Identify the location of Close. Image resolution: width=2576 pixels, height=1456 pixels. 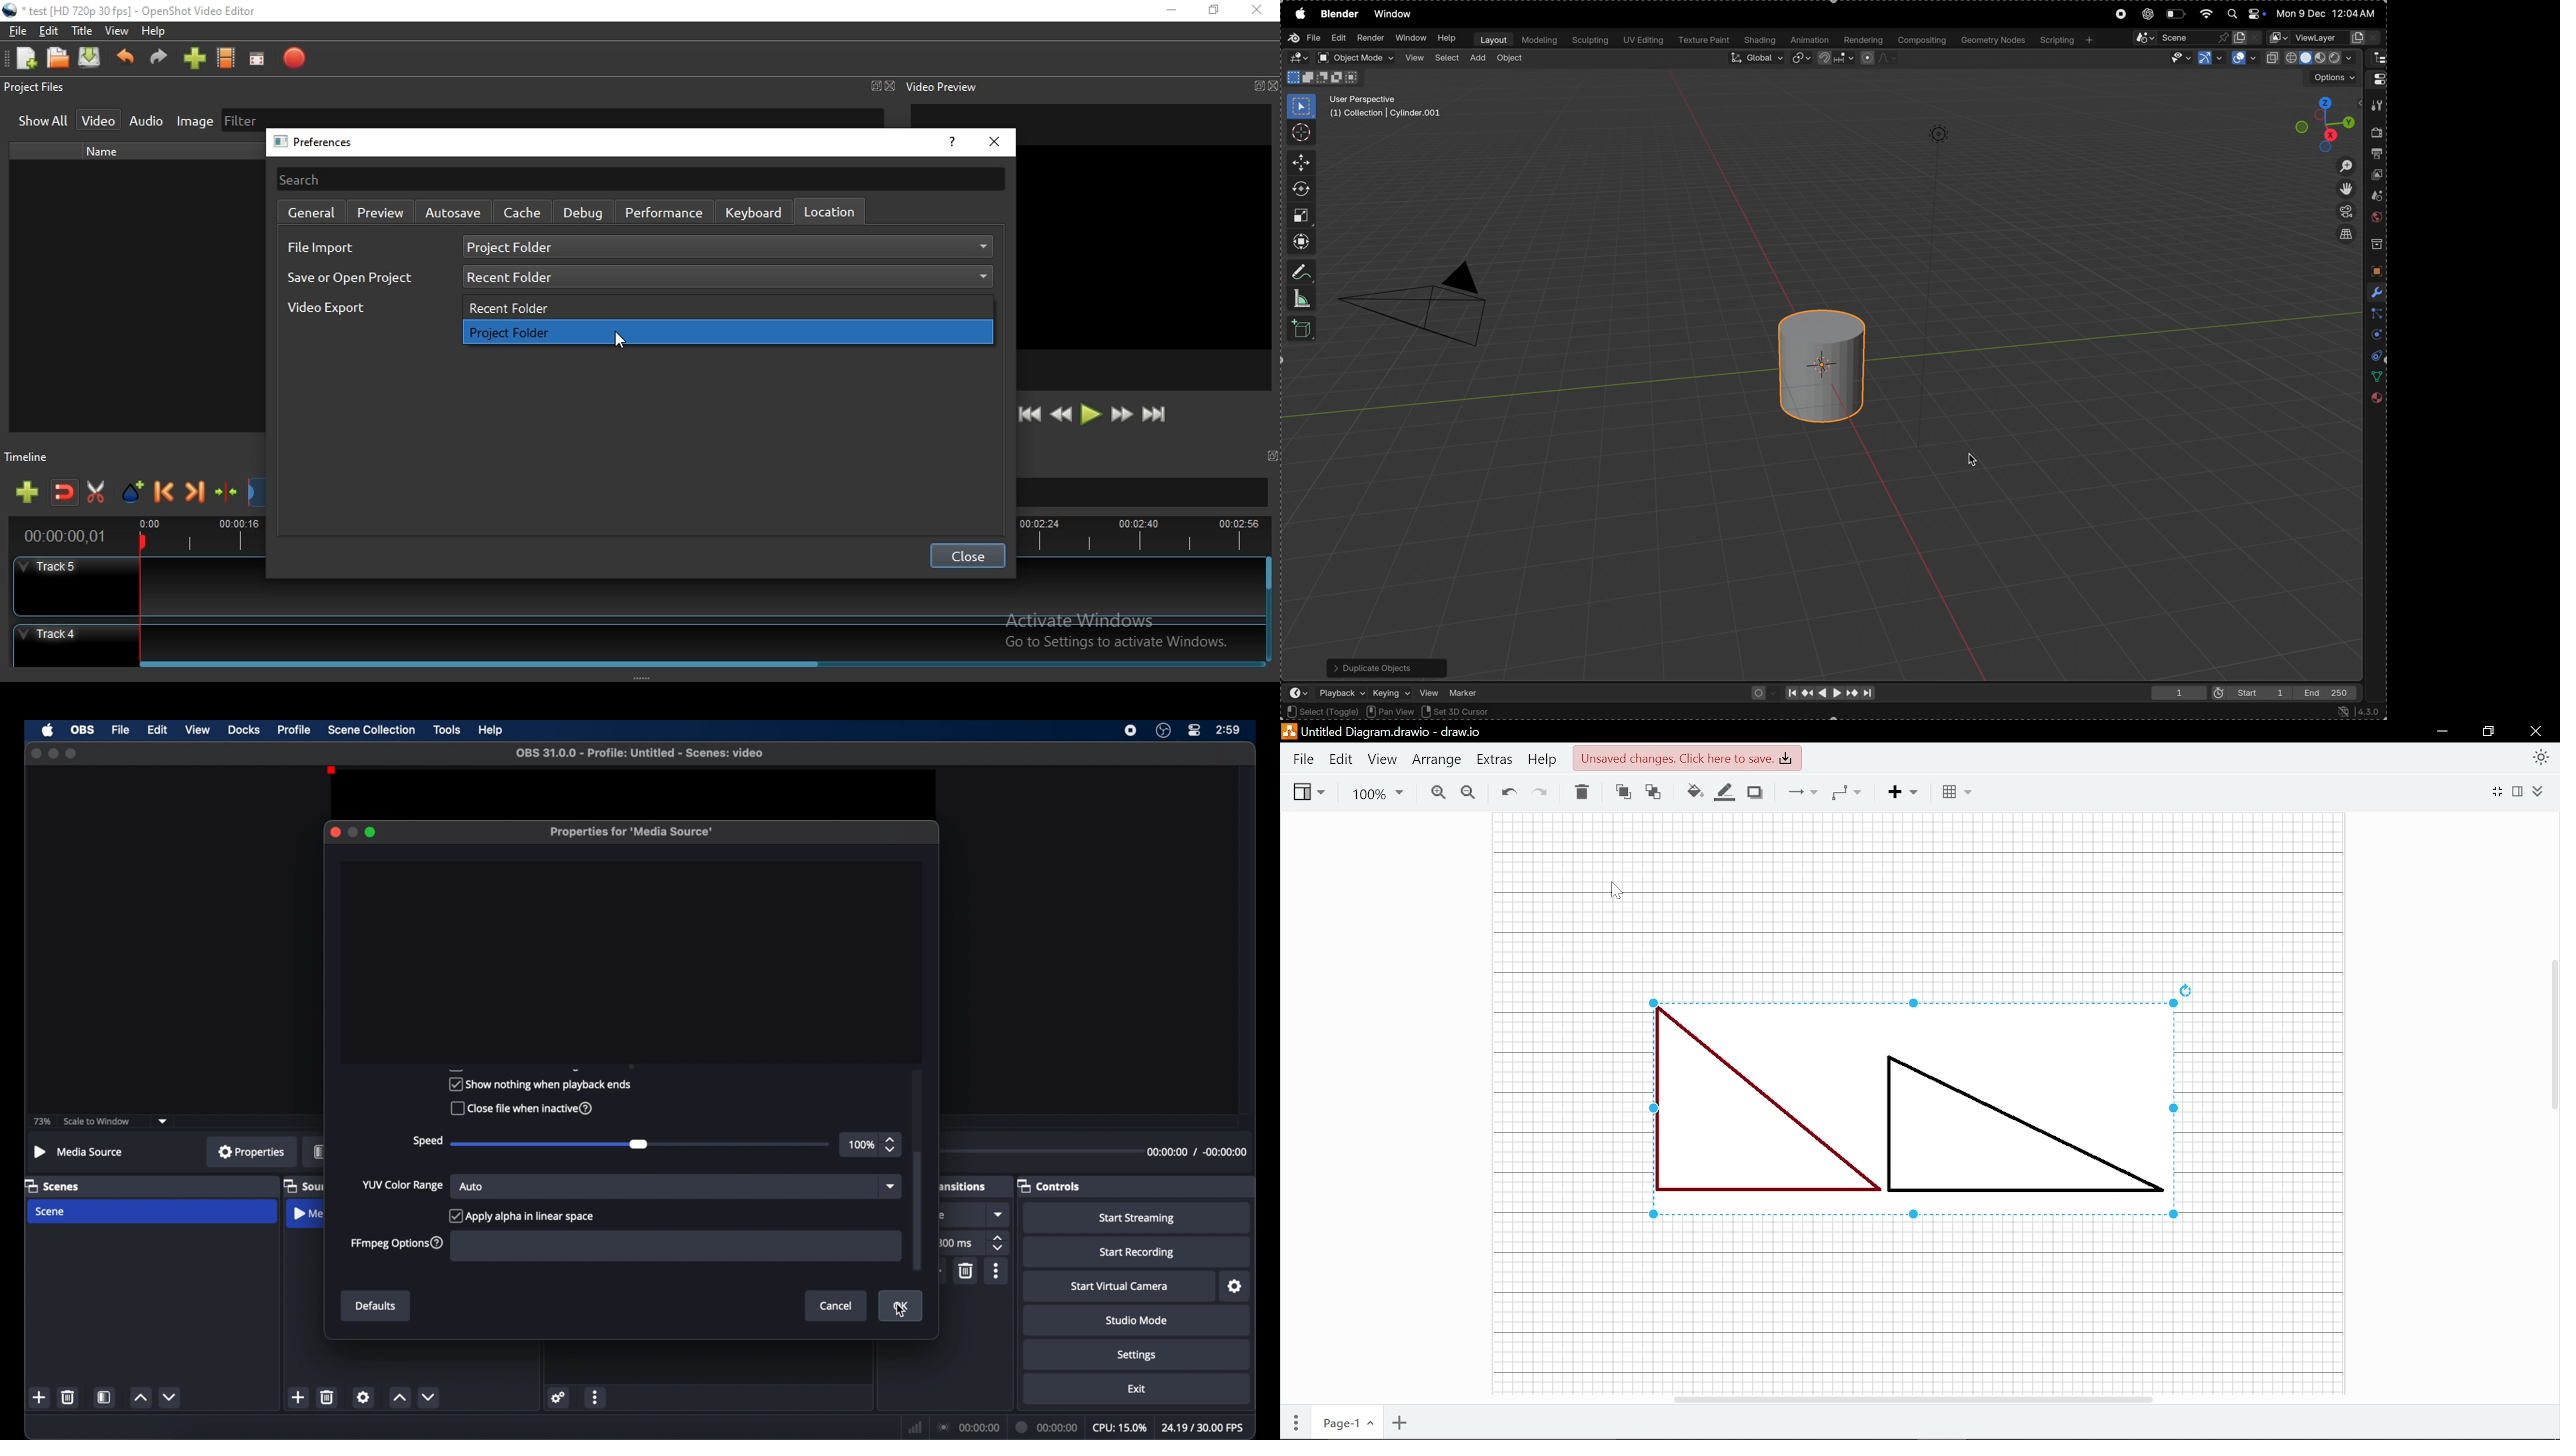
(890, 86).